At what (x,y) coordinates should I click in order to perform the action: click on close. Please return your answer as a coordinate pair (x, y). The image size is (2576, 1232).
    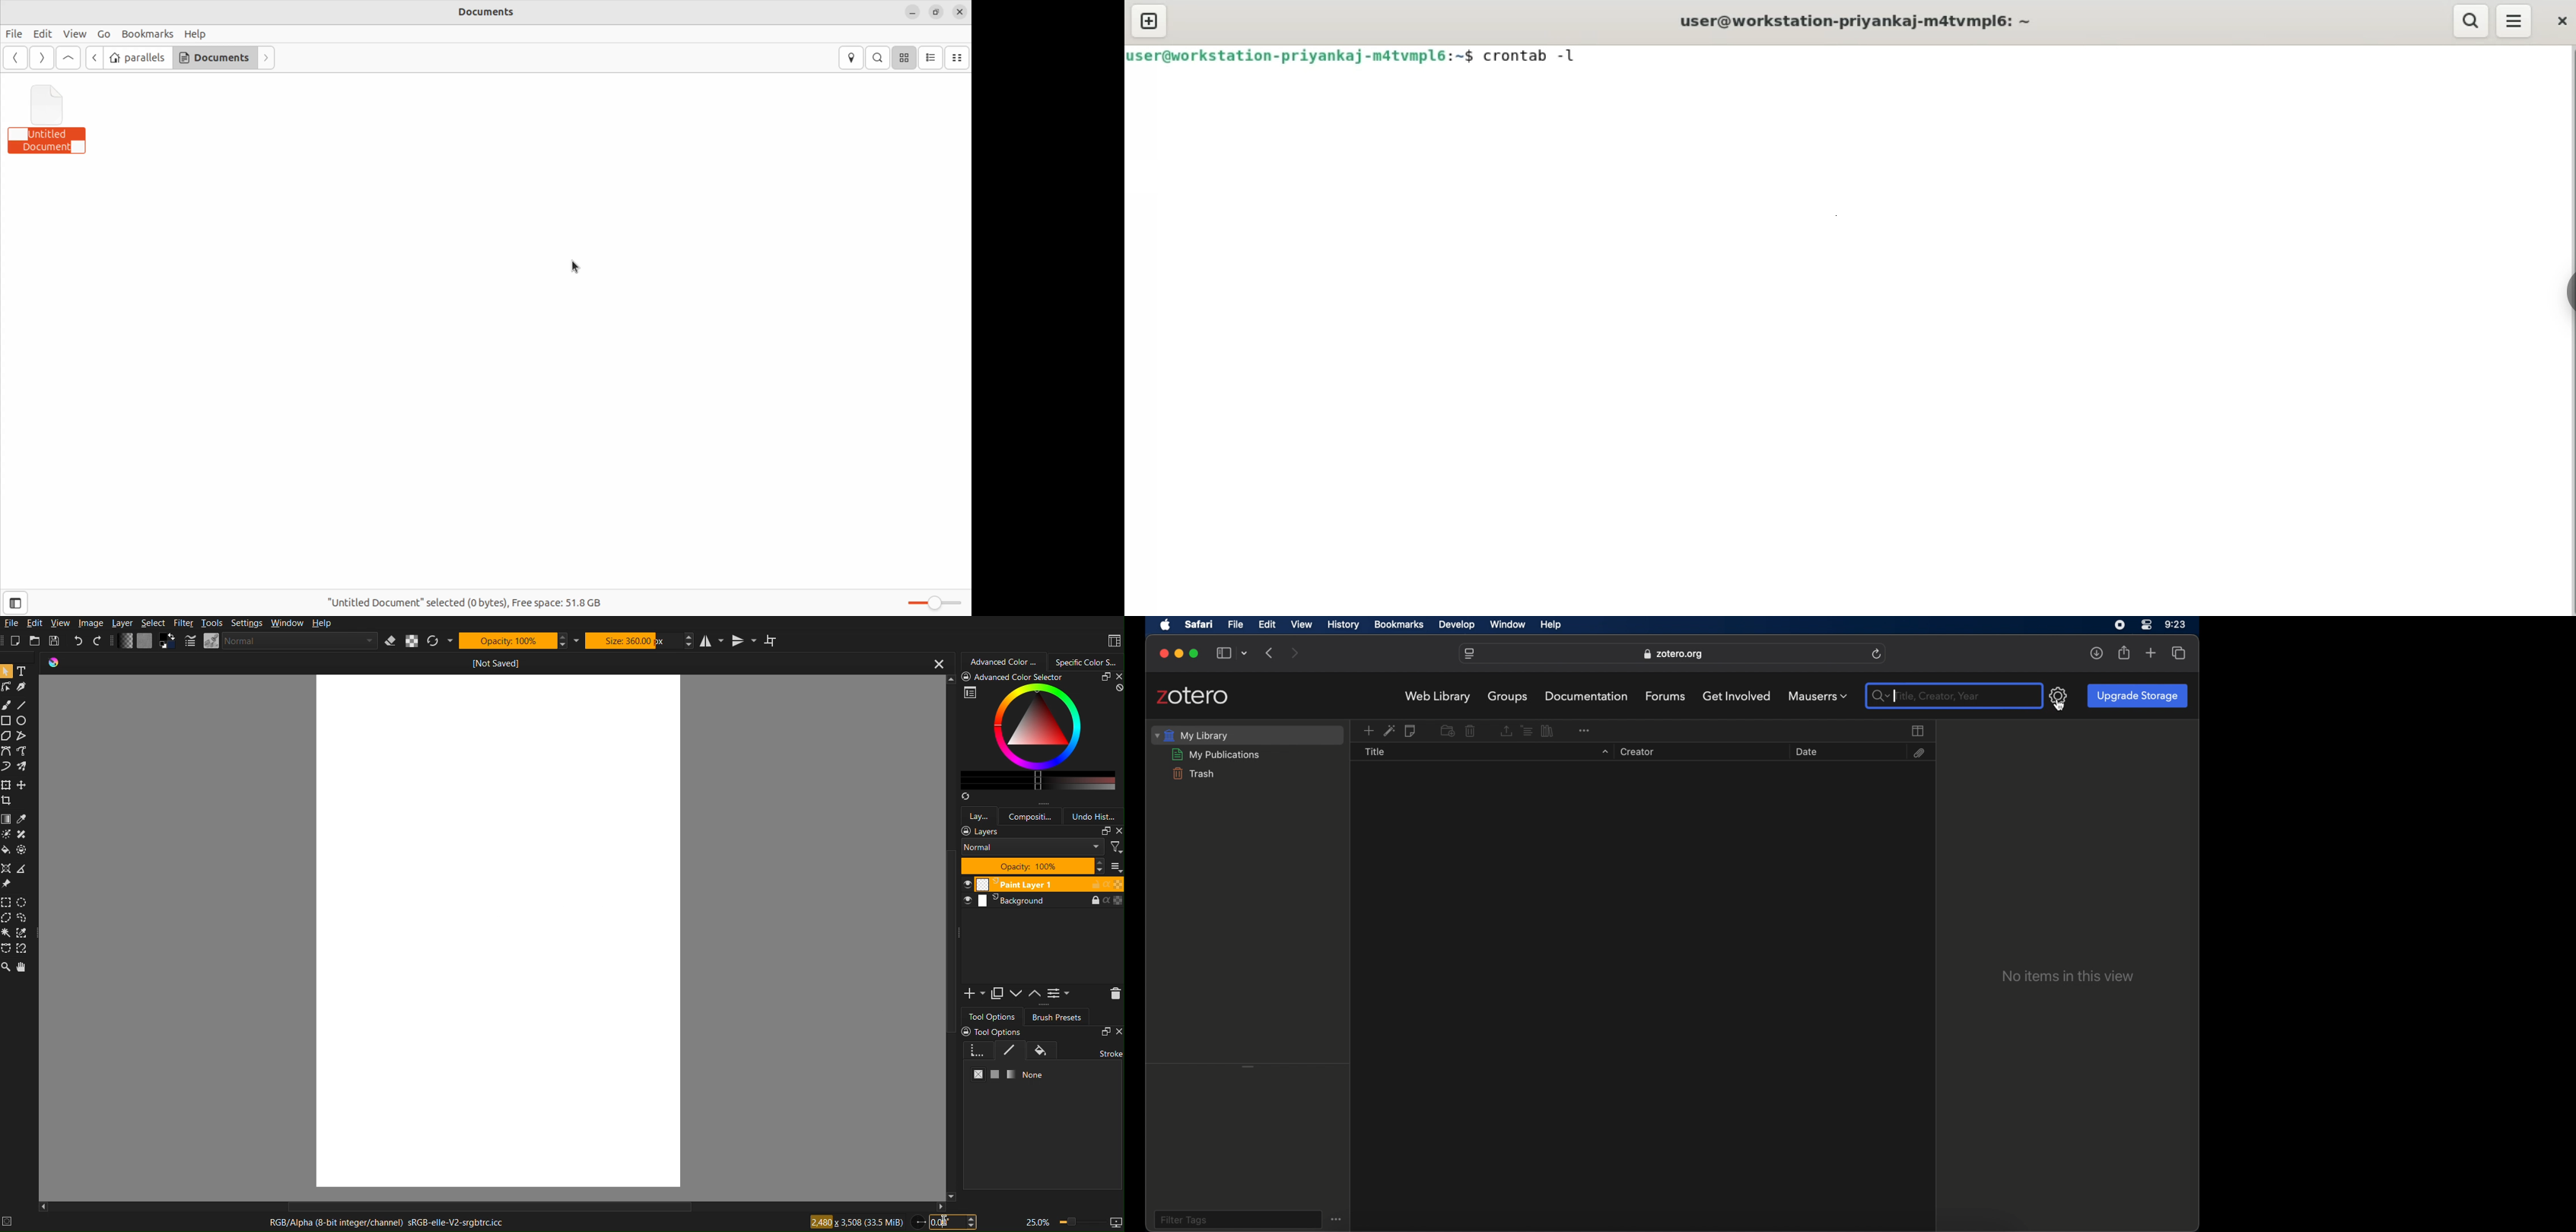
    Looking at the image, I should click on (936, 664).